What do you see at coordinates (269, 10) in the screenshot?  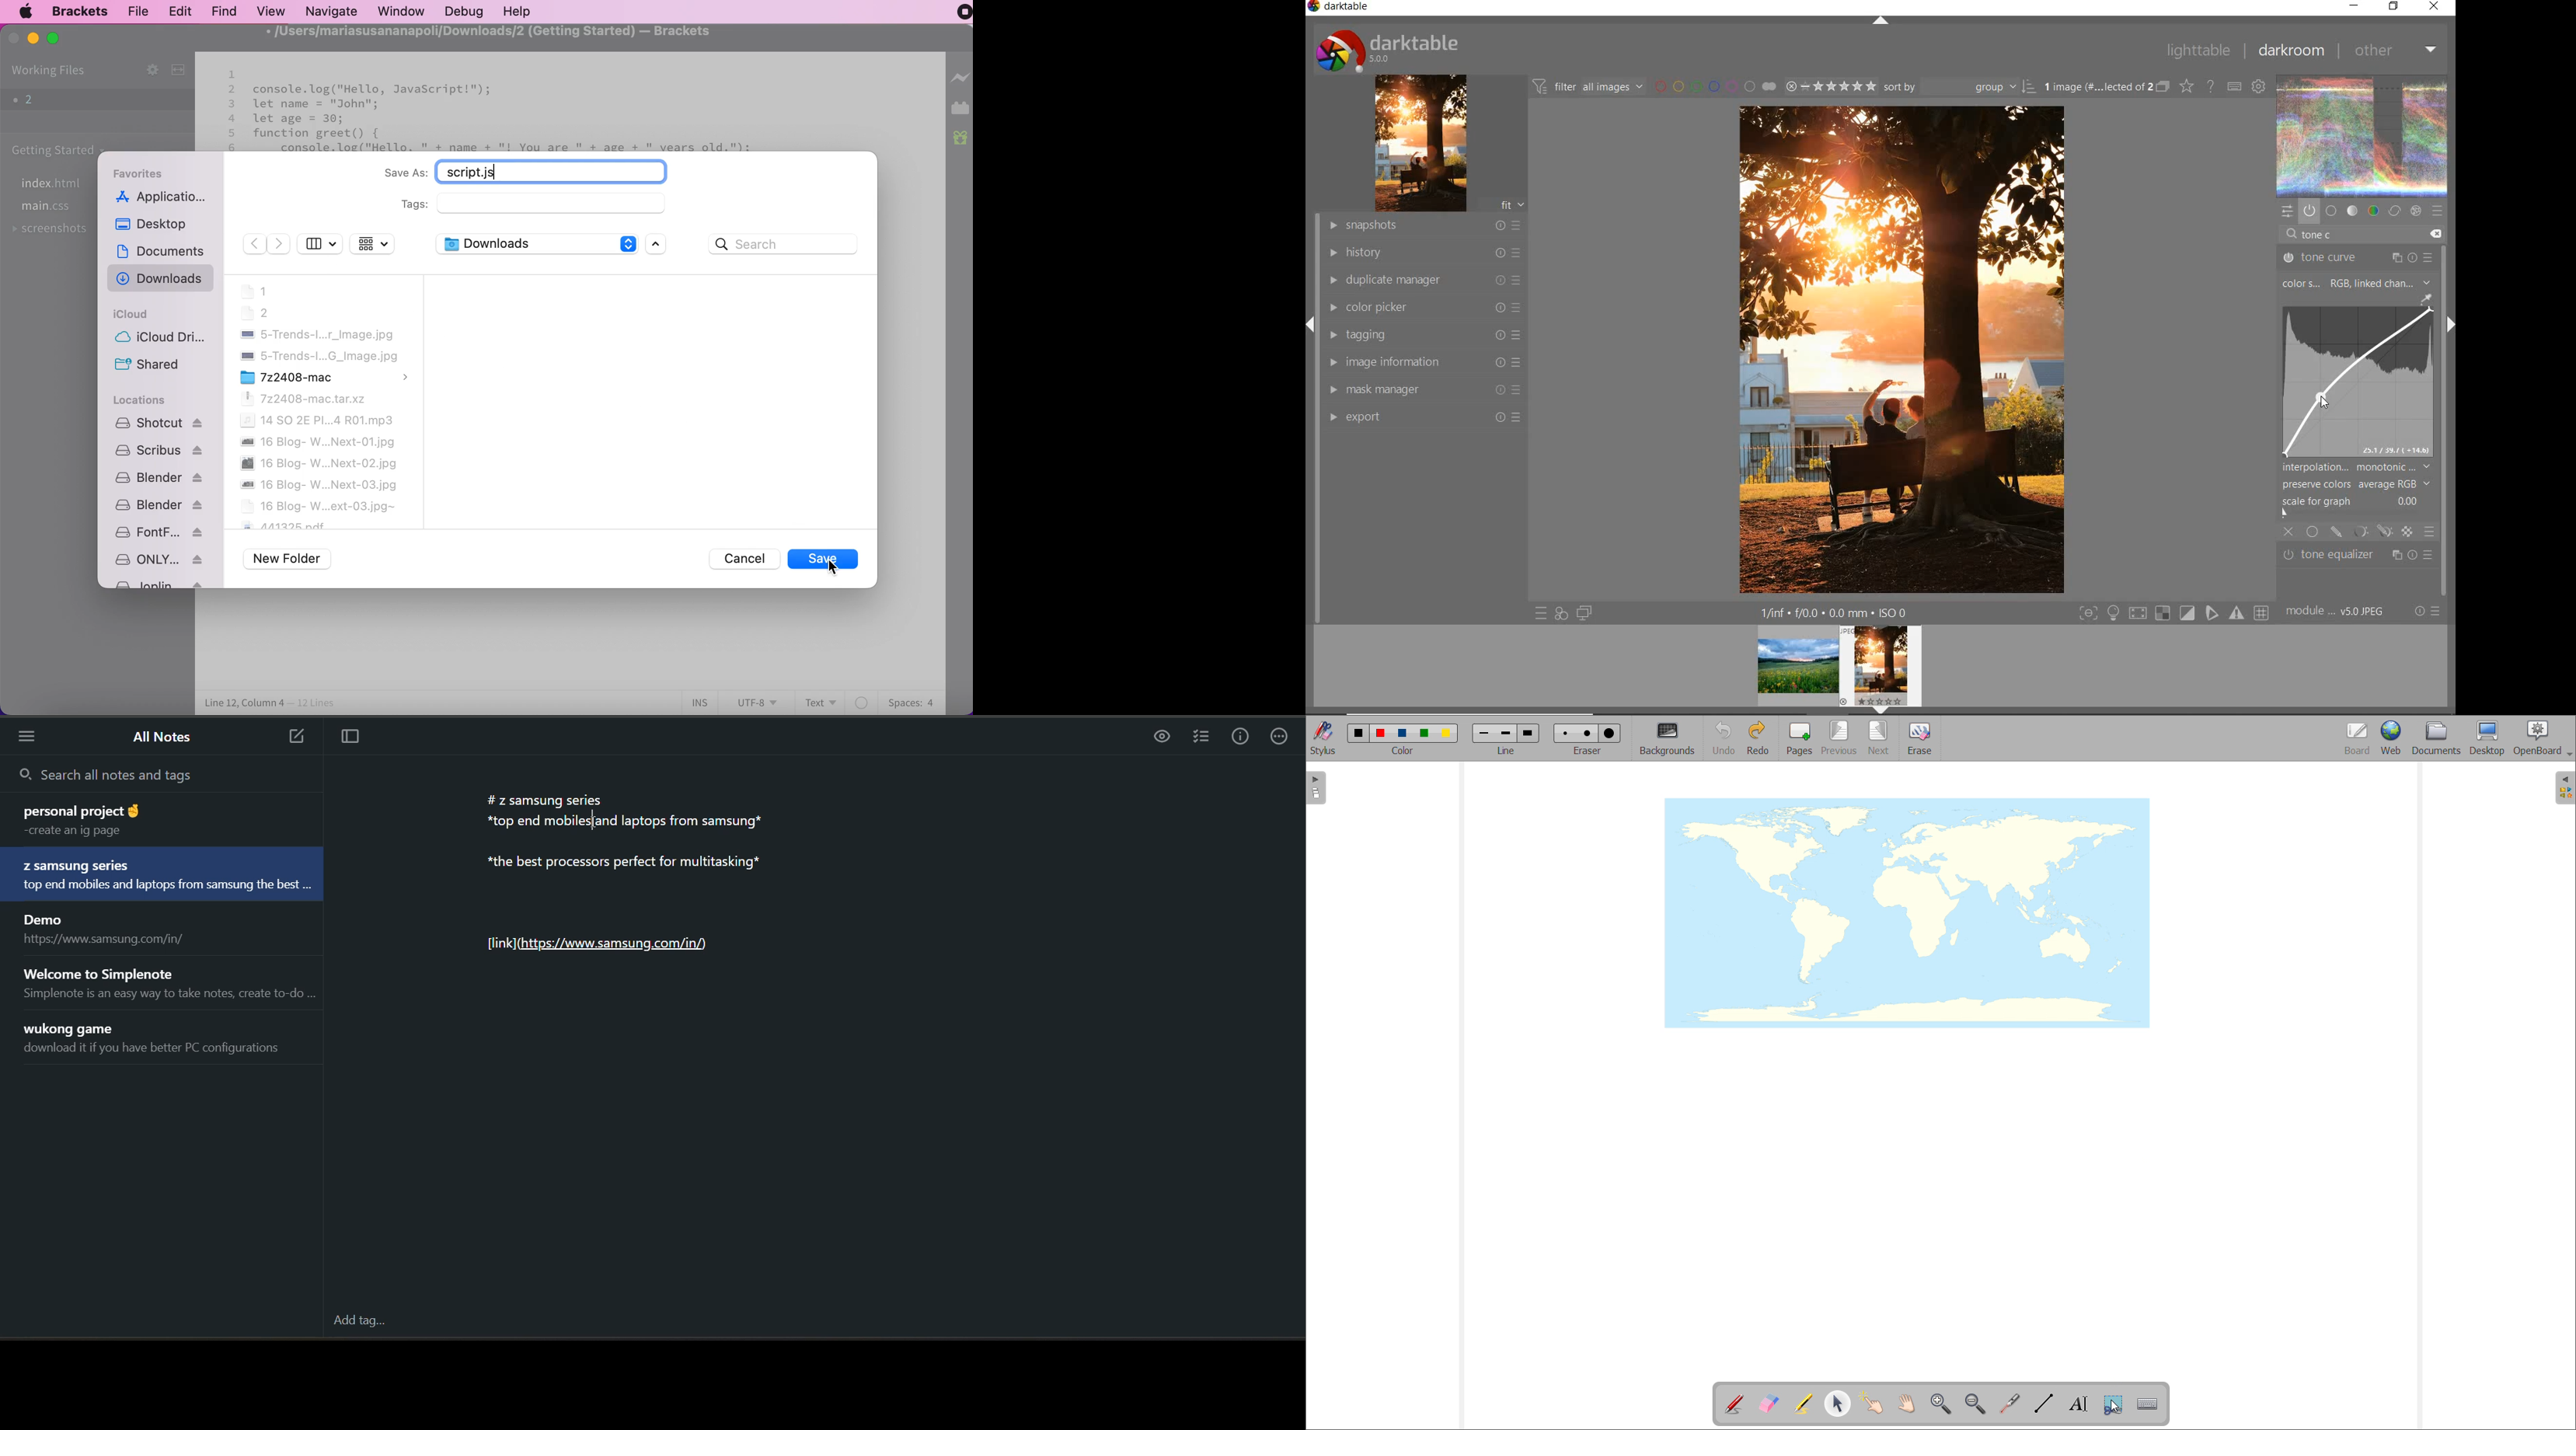 I see `view` at bounding box center [269, 10].